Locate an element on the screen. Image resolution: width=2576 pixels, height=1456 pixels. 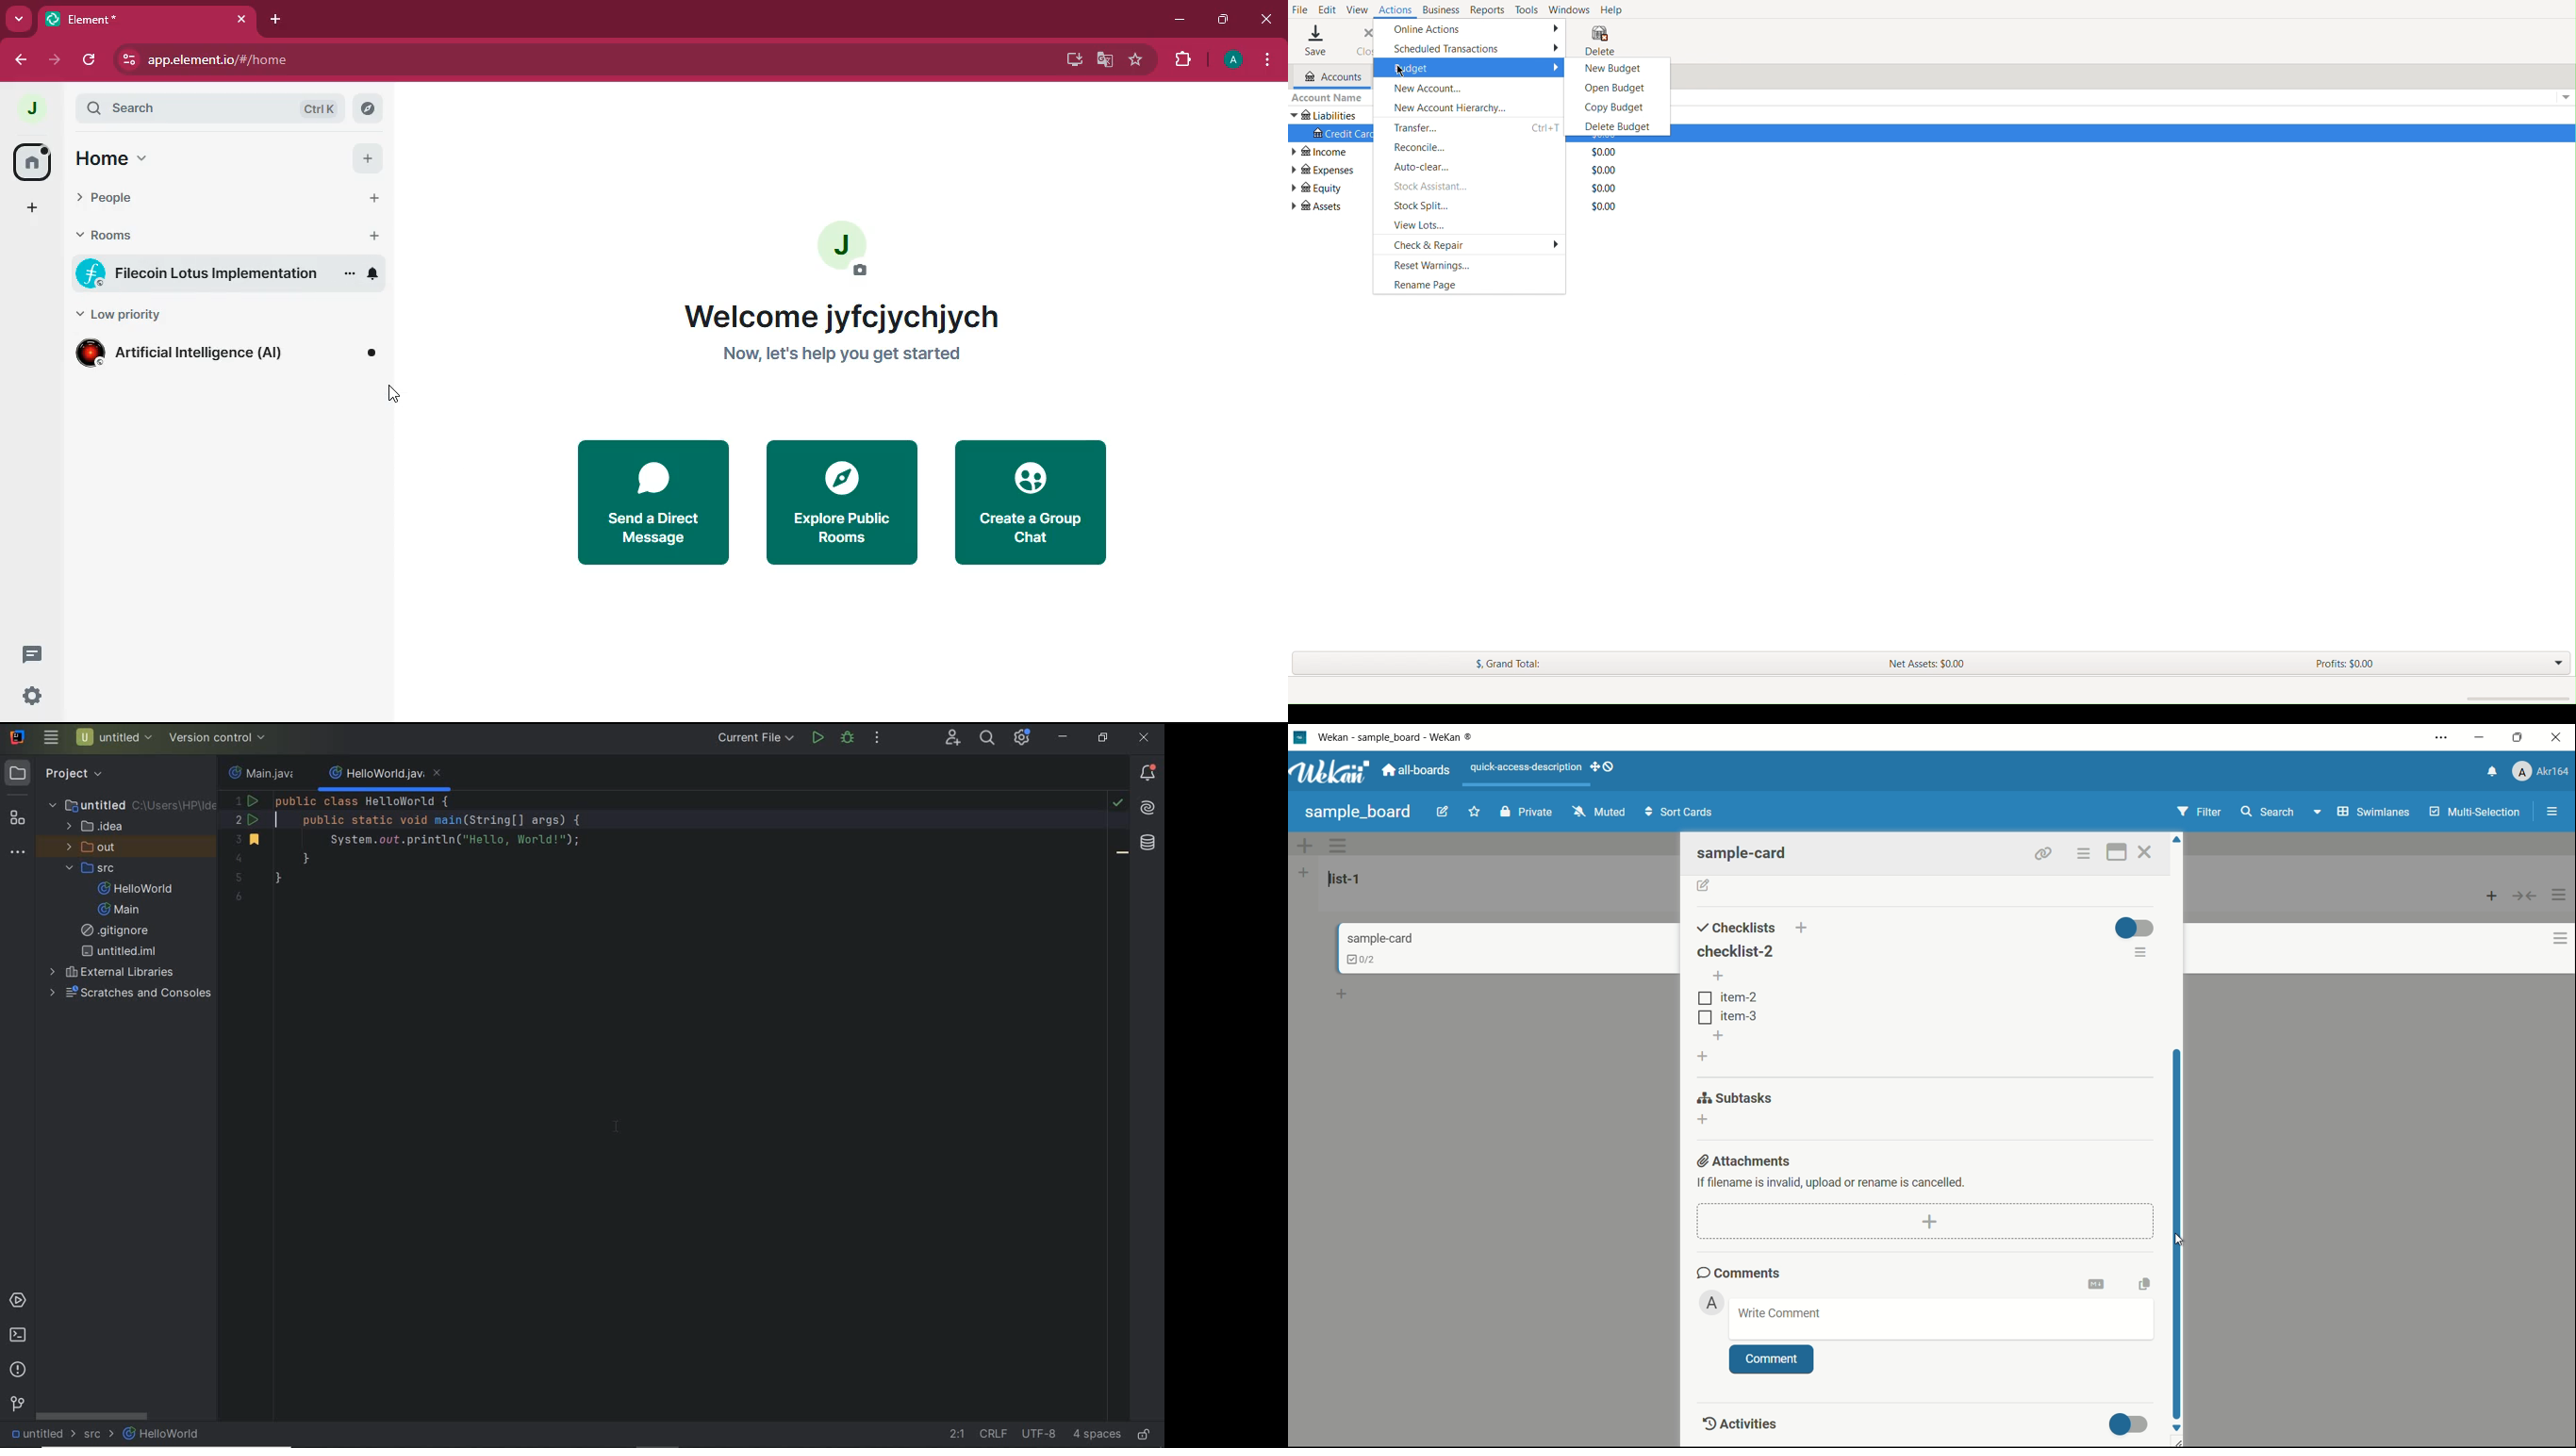
list actions is located at coordinates (2561, 894).